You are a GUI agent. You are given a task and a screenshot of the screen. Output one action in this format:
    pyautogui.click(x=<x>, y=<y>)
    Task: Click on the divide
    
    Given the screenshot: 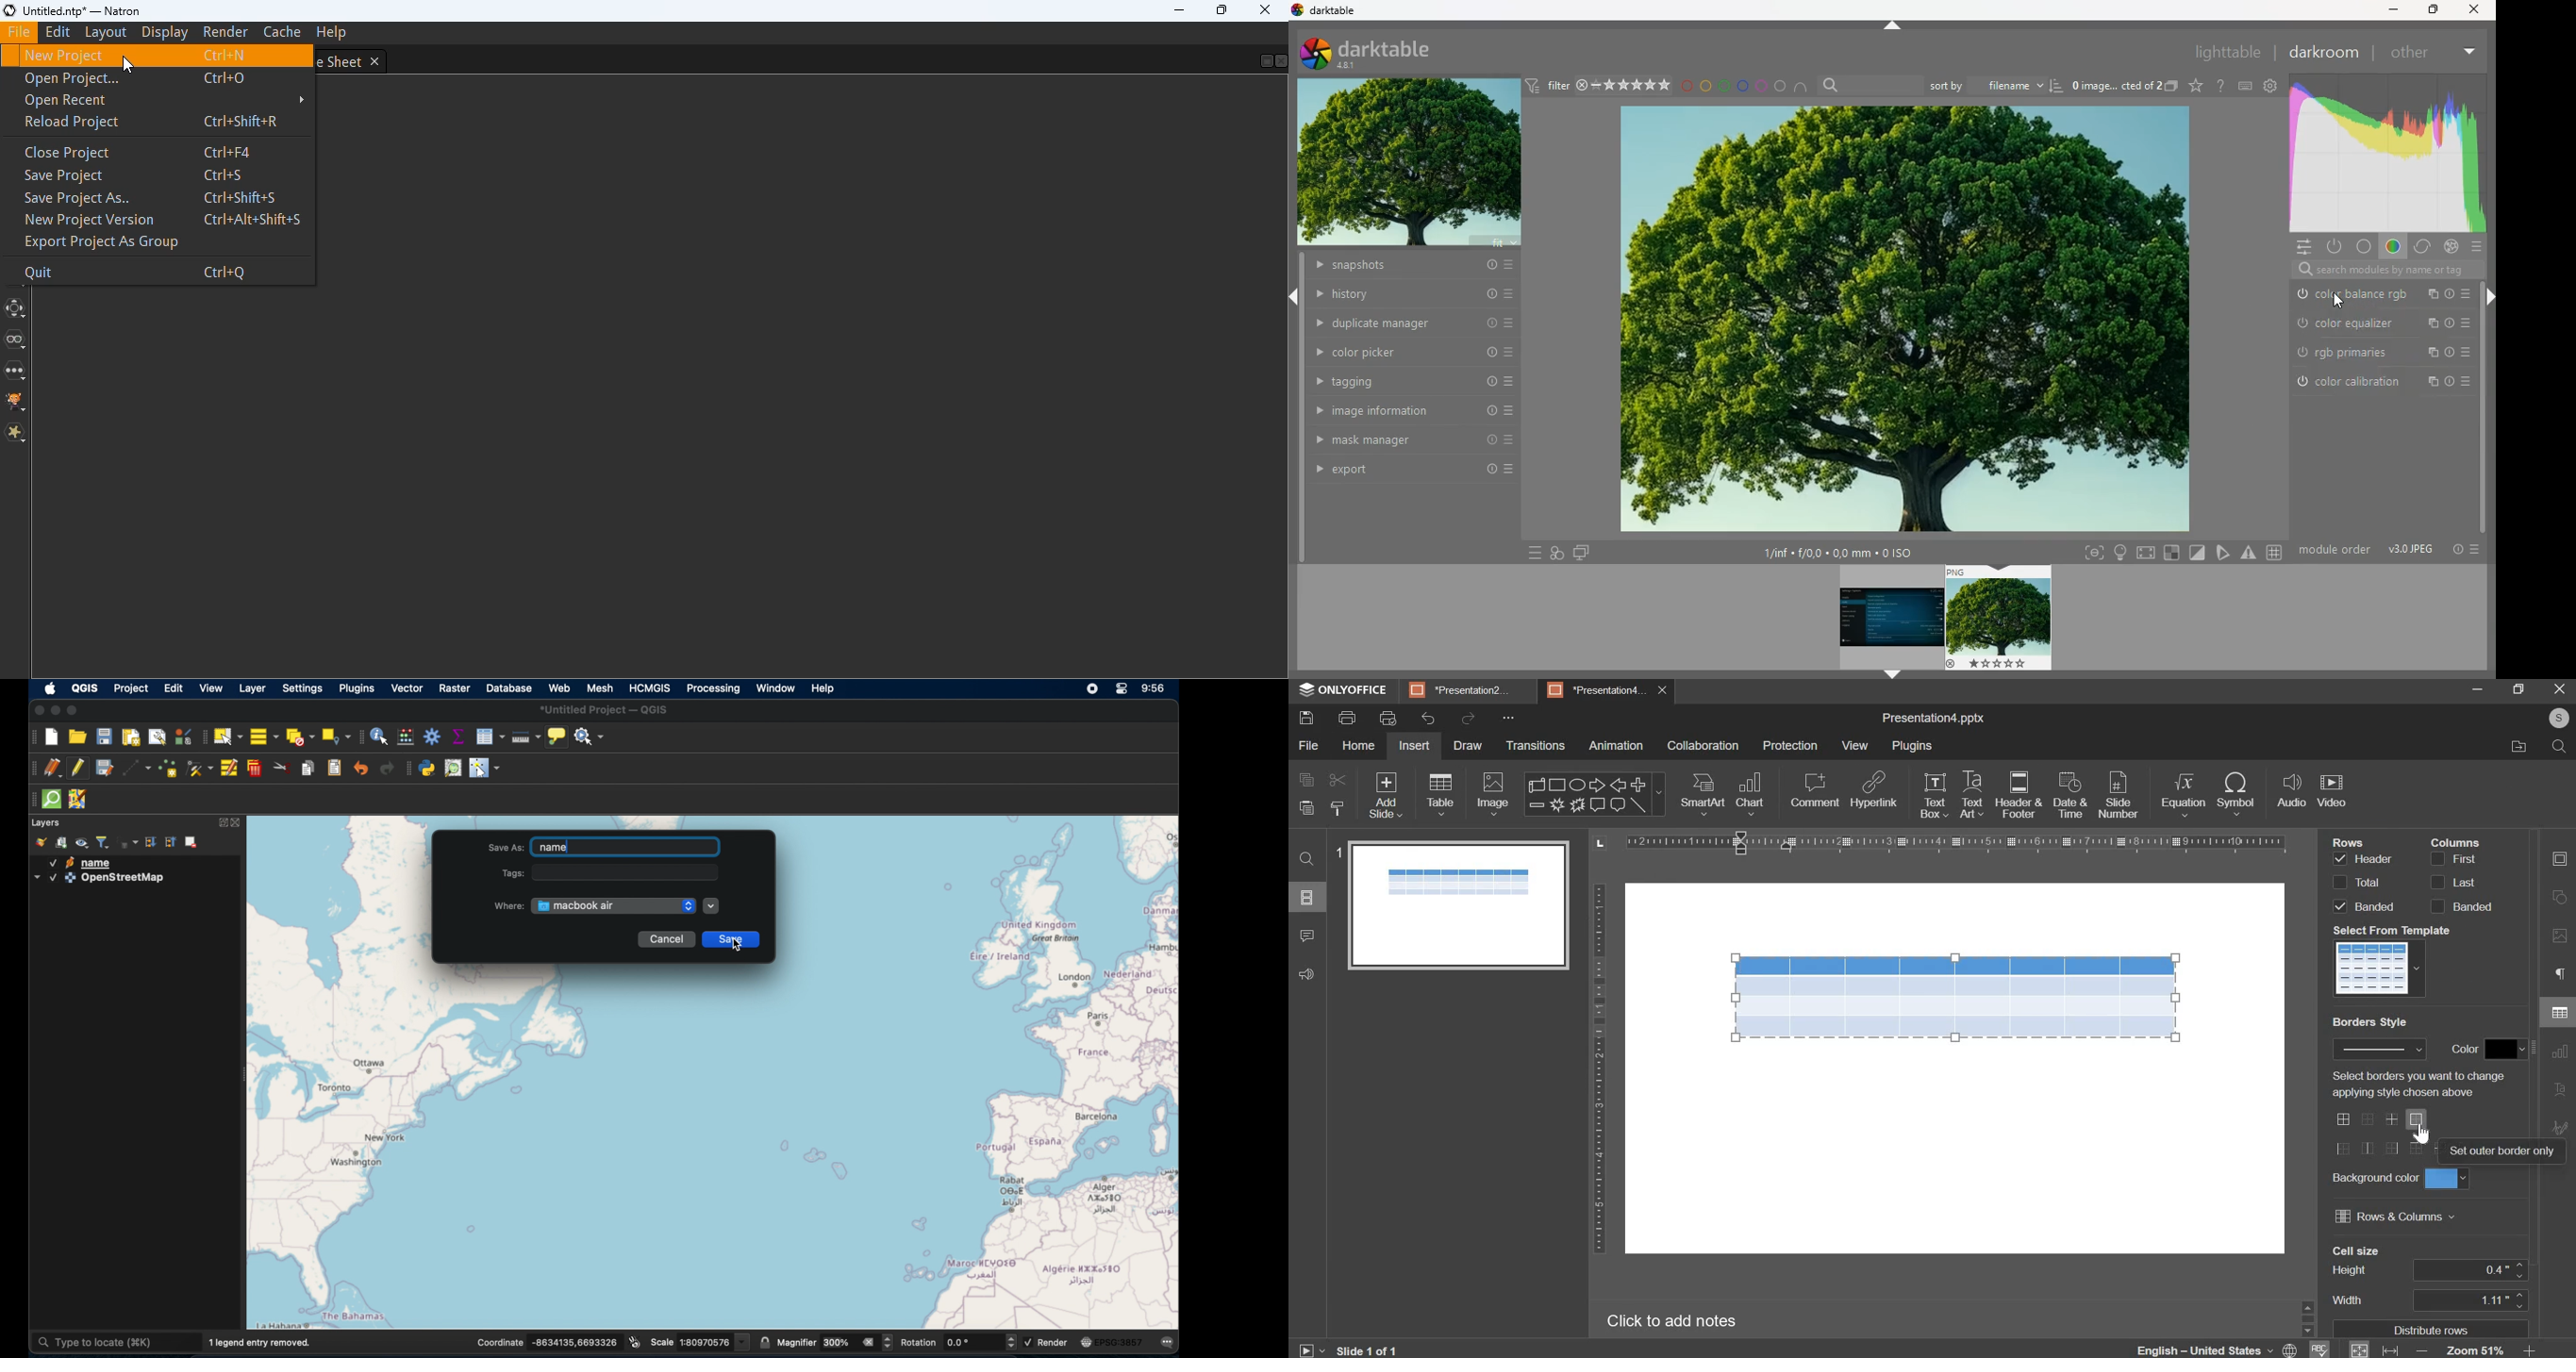 What is the action you would take?
    pyautogui.click(x=2199, y=552)
    